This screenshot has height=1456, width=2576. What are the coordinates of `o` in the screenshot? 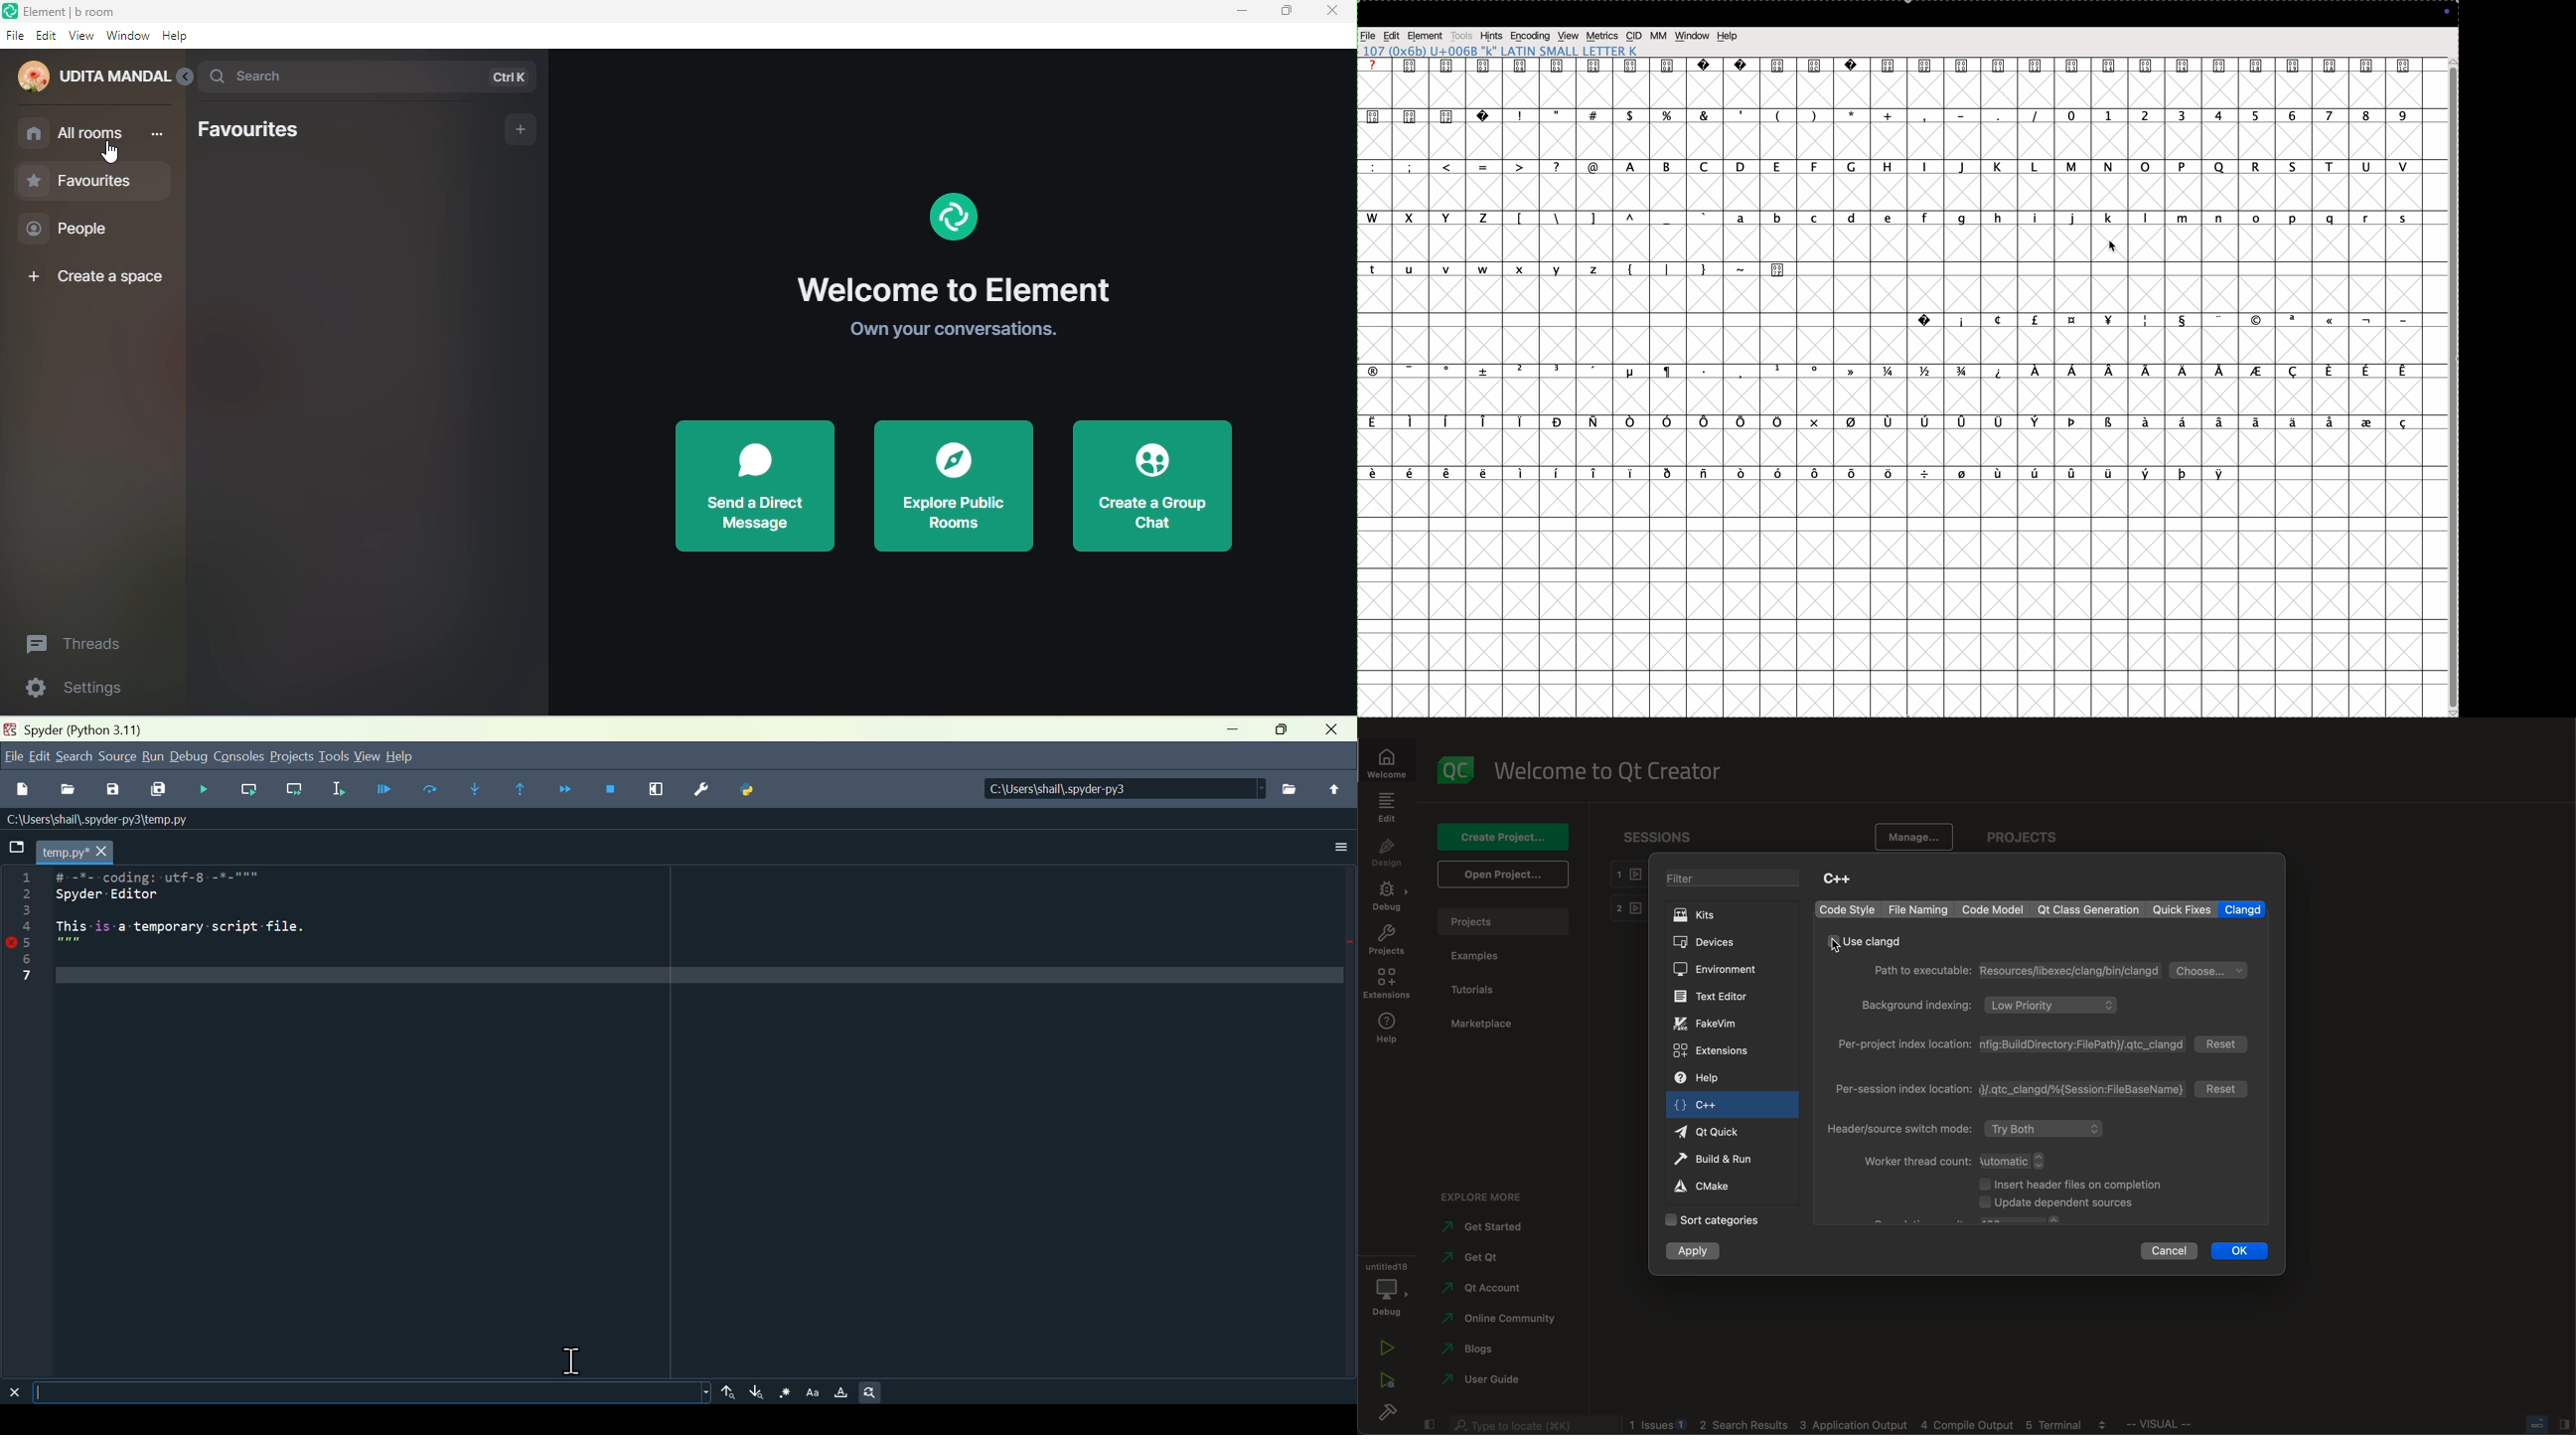 It's located at (2147, 168).